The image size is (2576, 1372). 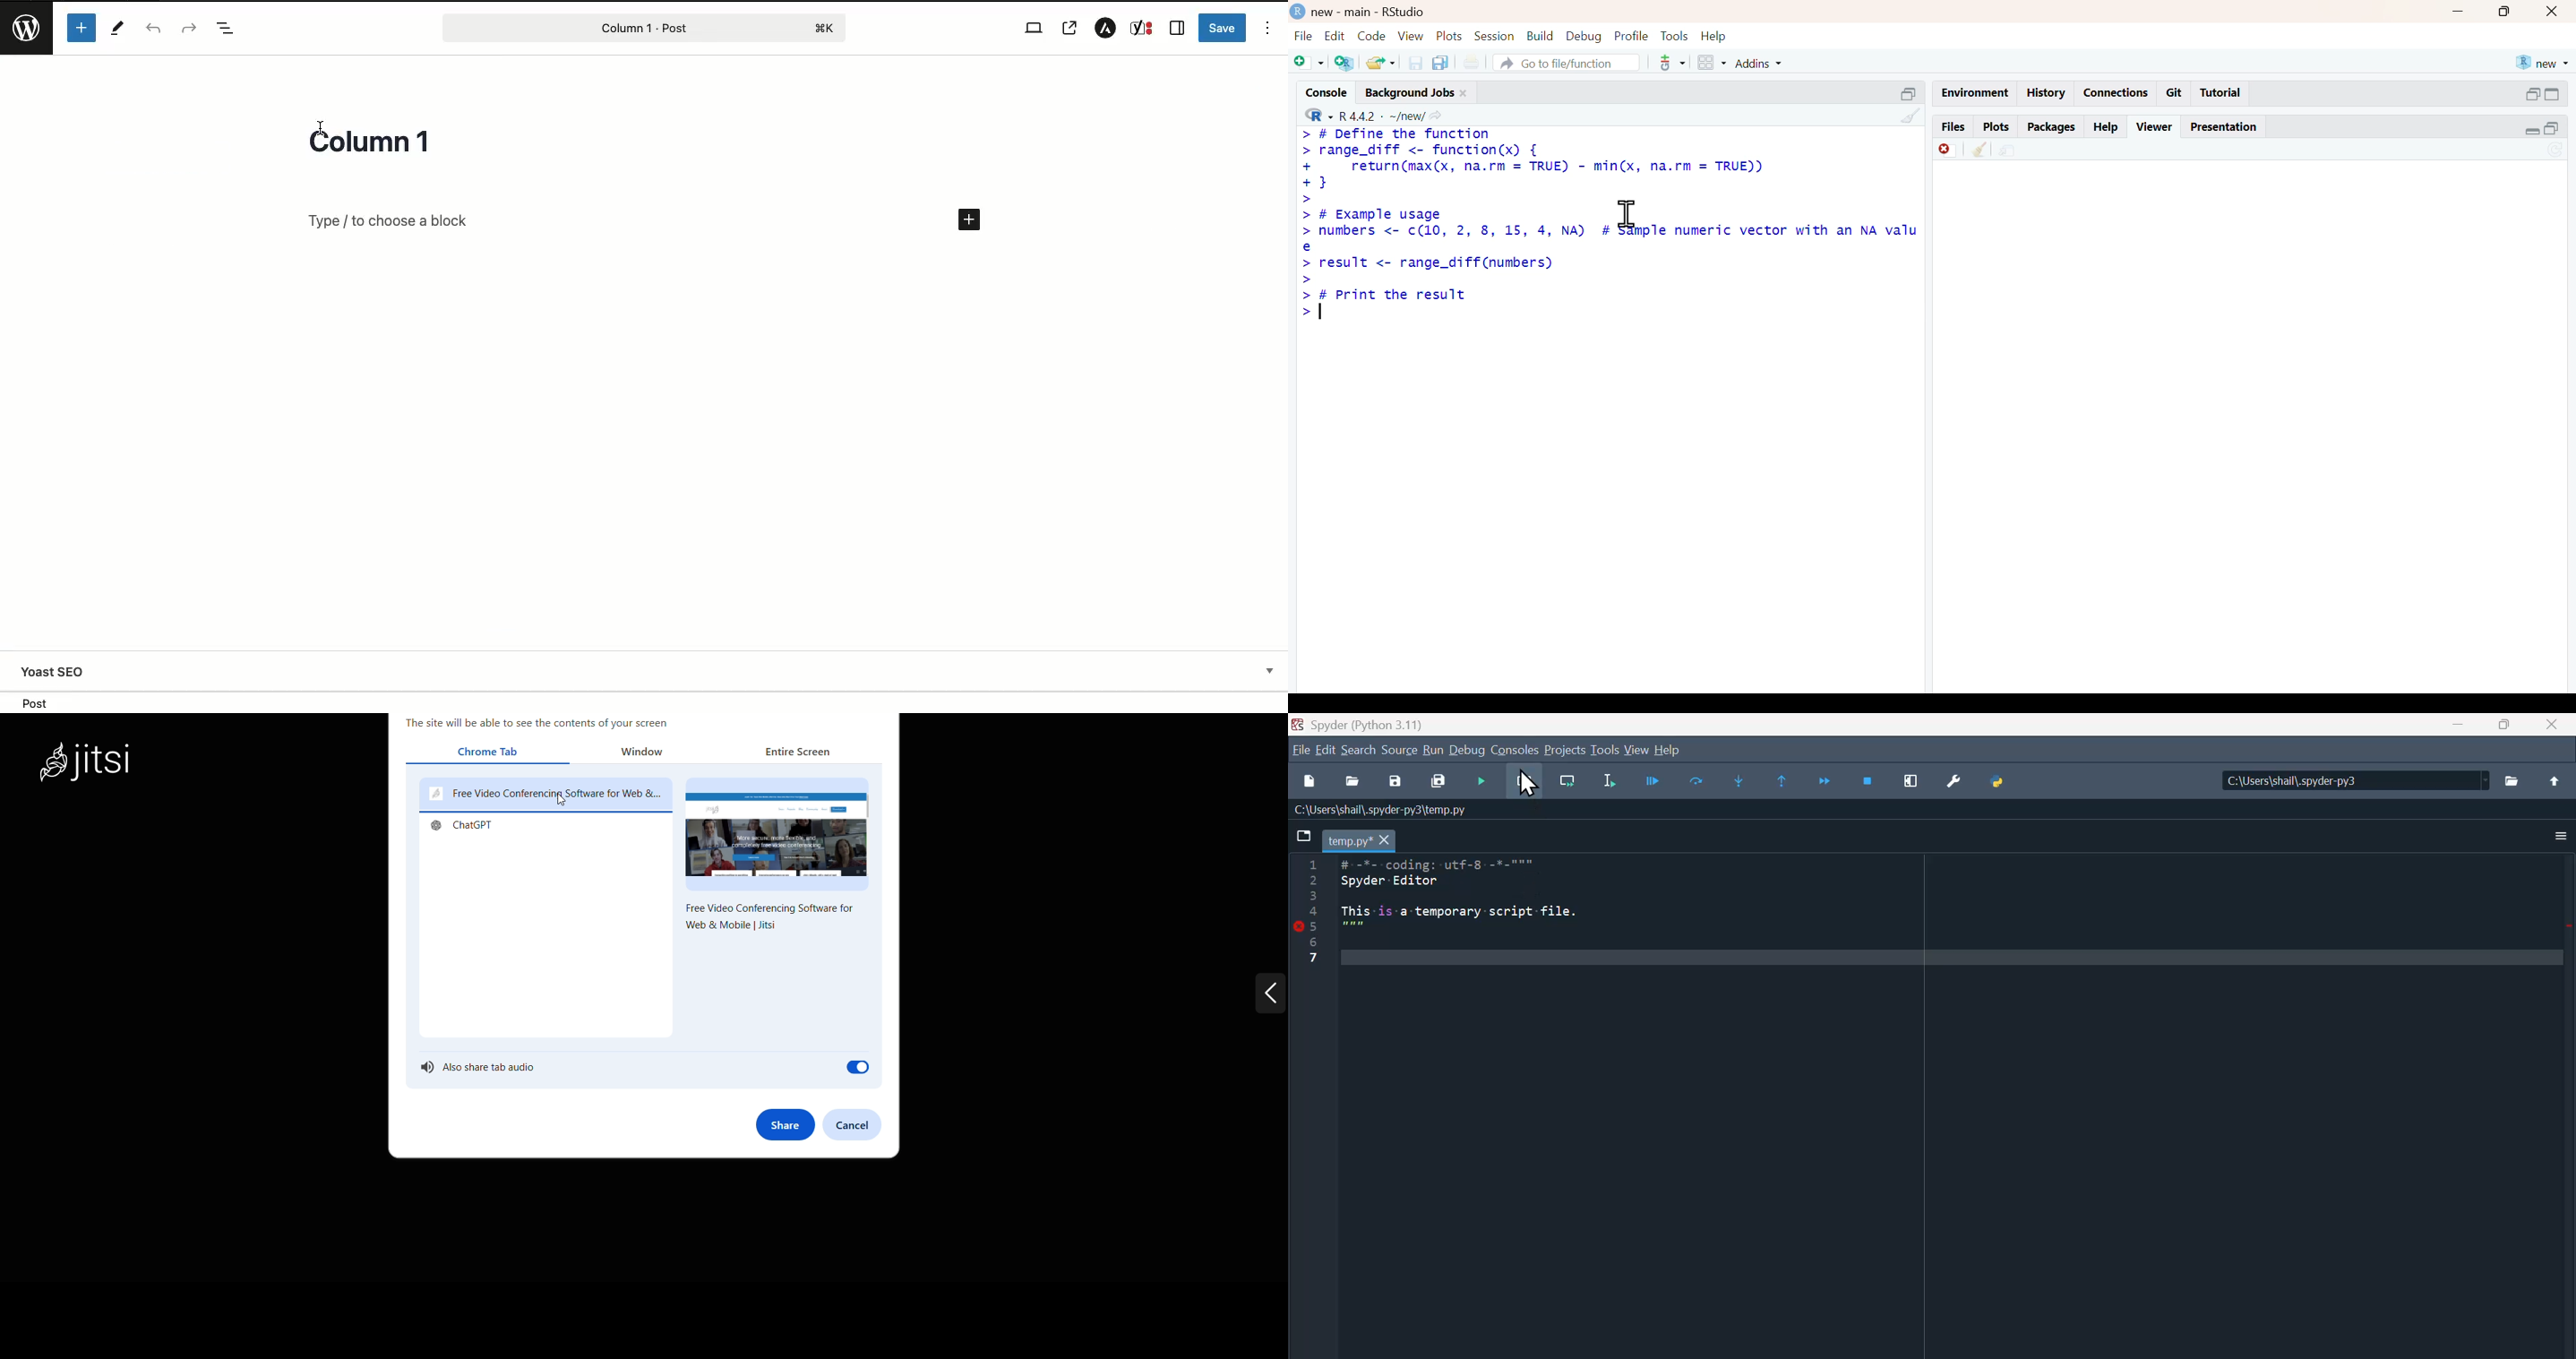 I want to click on app icon, so click(x=1297, y=723).